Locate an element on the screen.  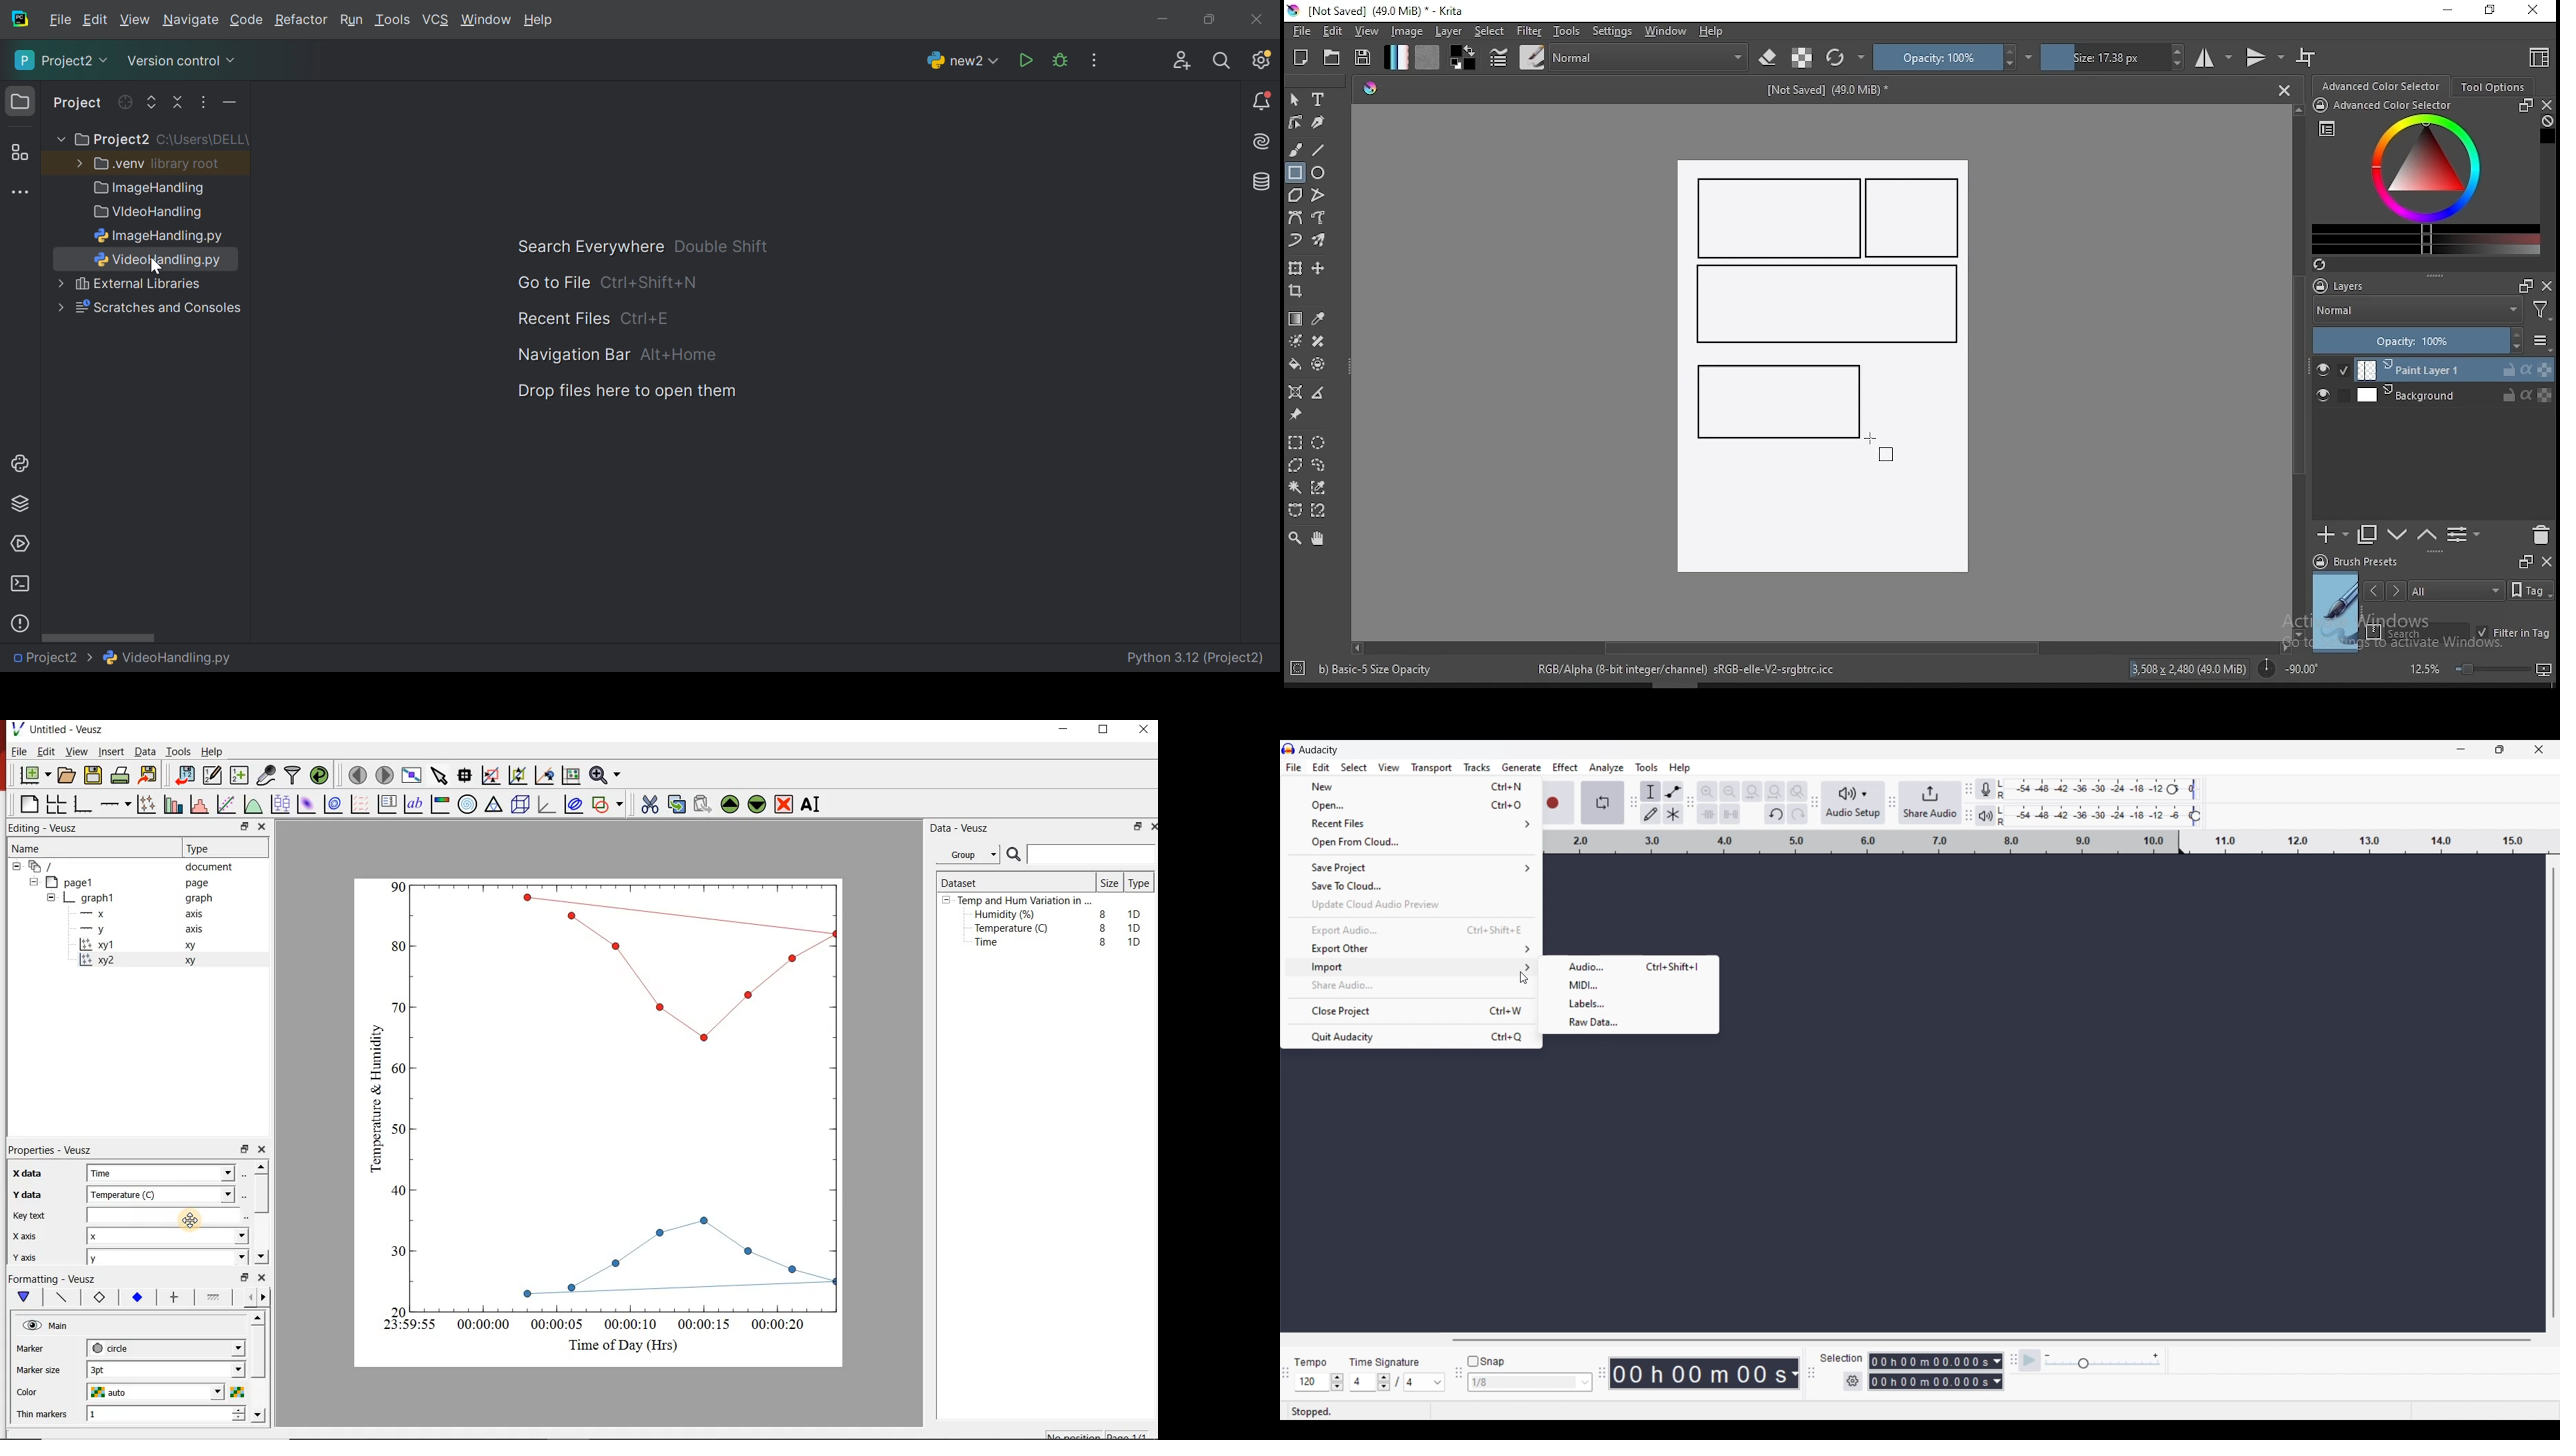
Insert is located at coordinates (109, 752).